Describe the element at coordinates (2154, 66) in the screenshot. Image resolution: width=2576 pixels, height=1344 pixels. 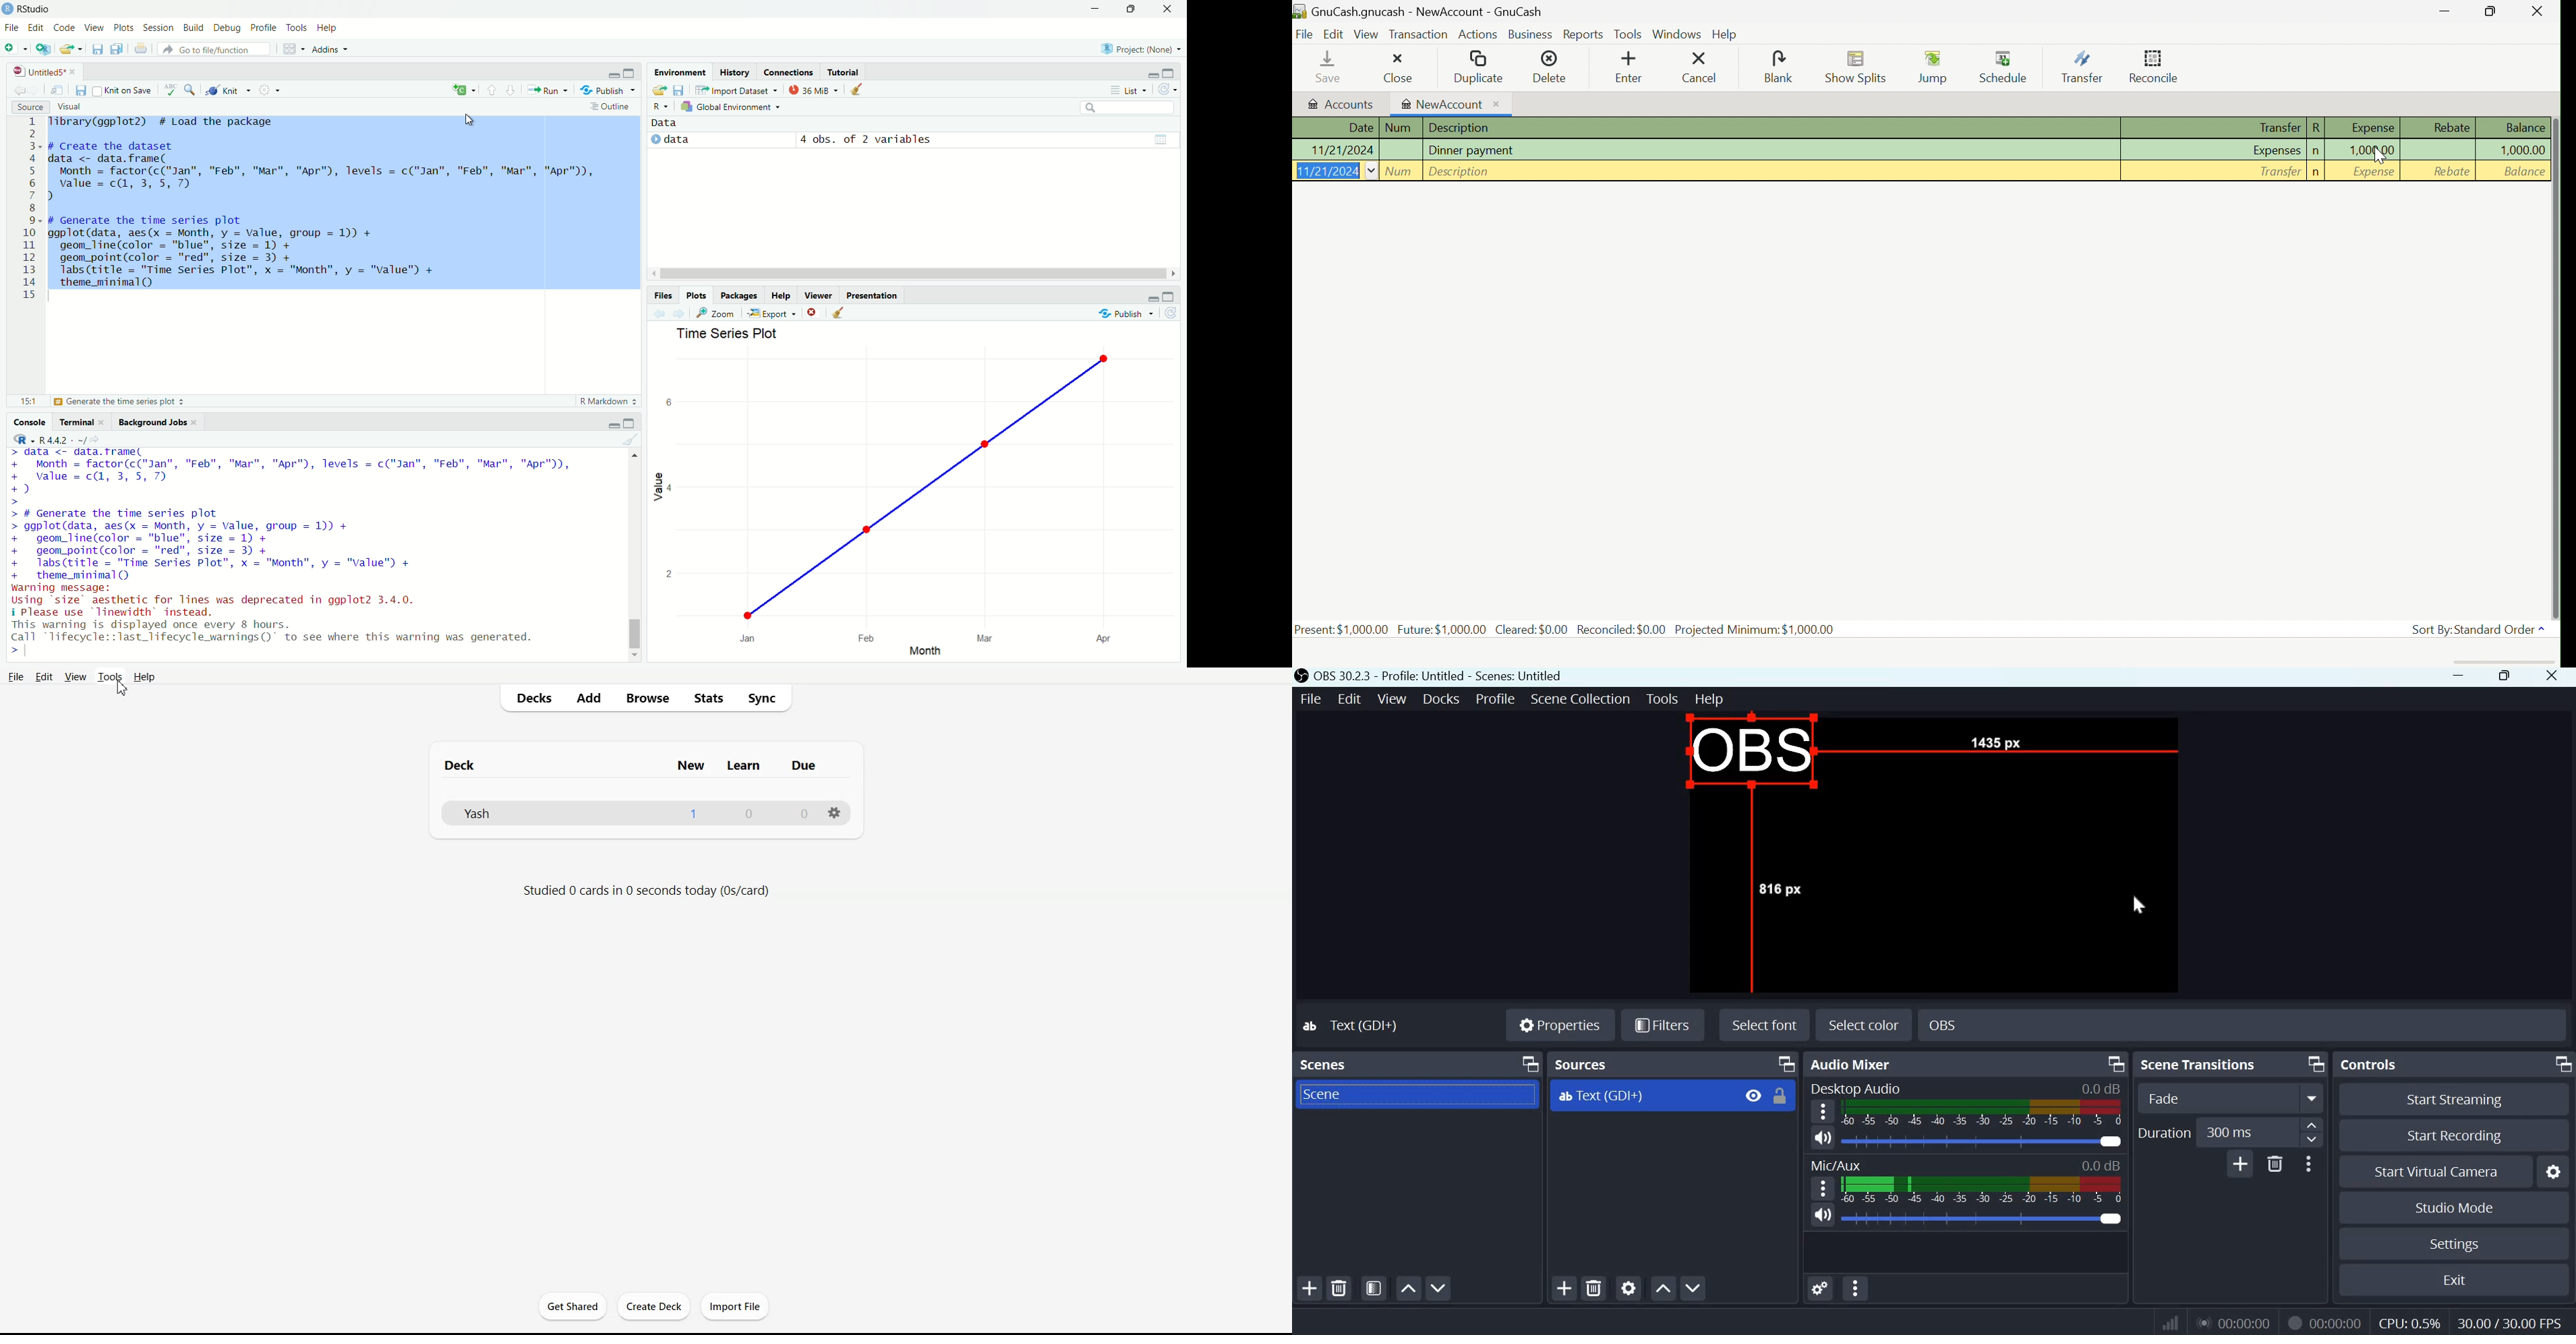
I see `Reconcile` at that location.